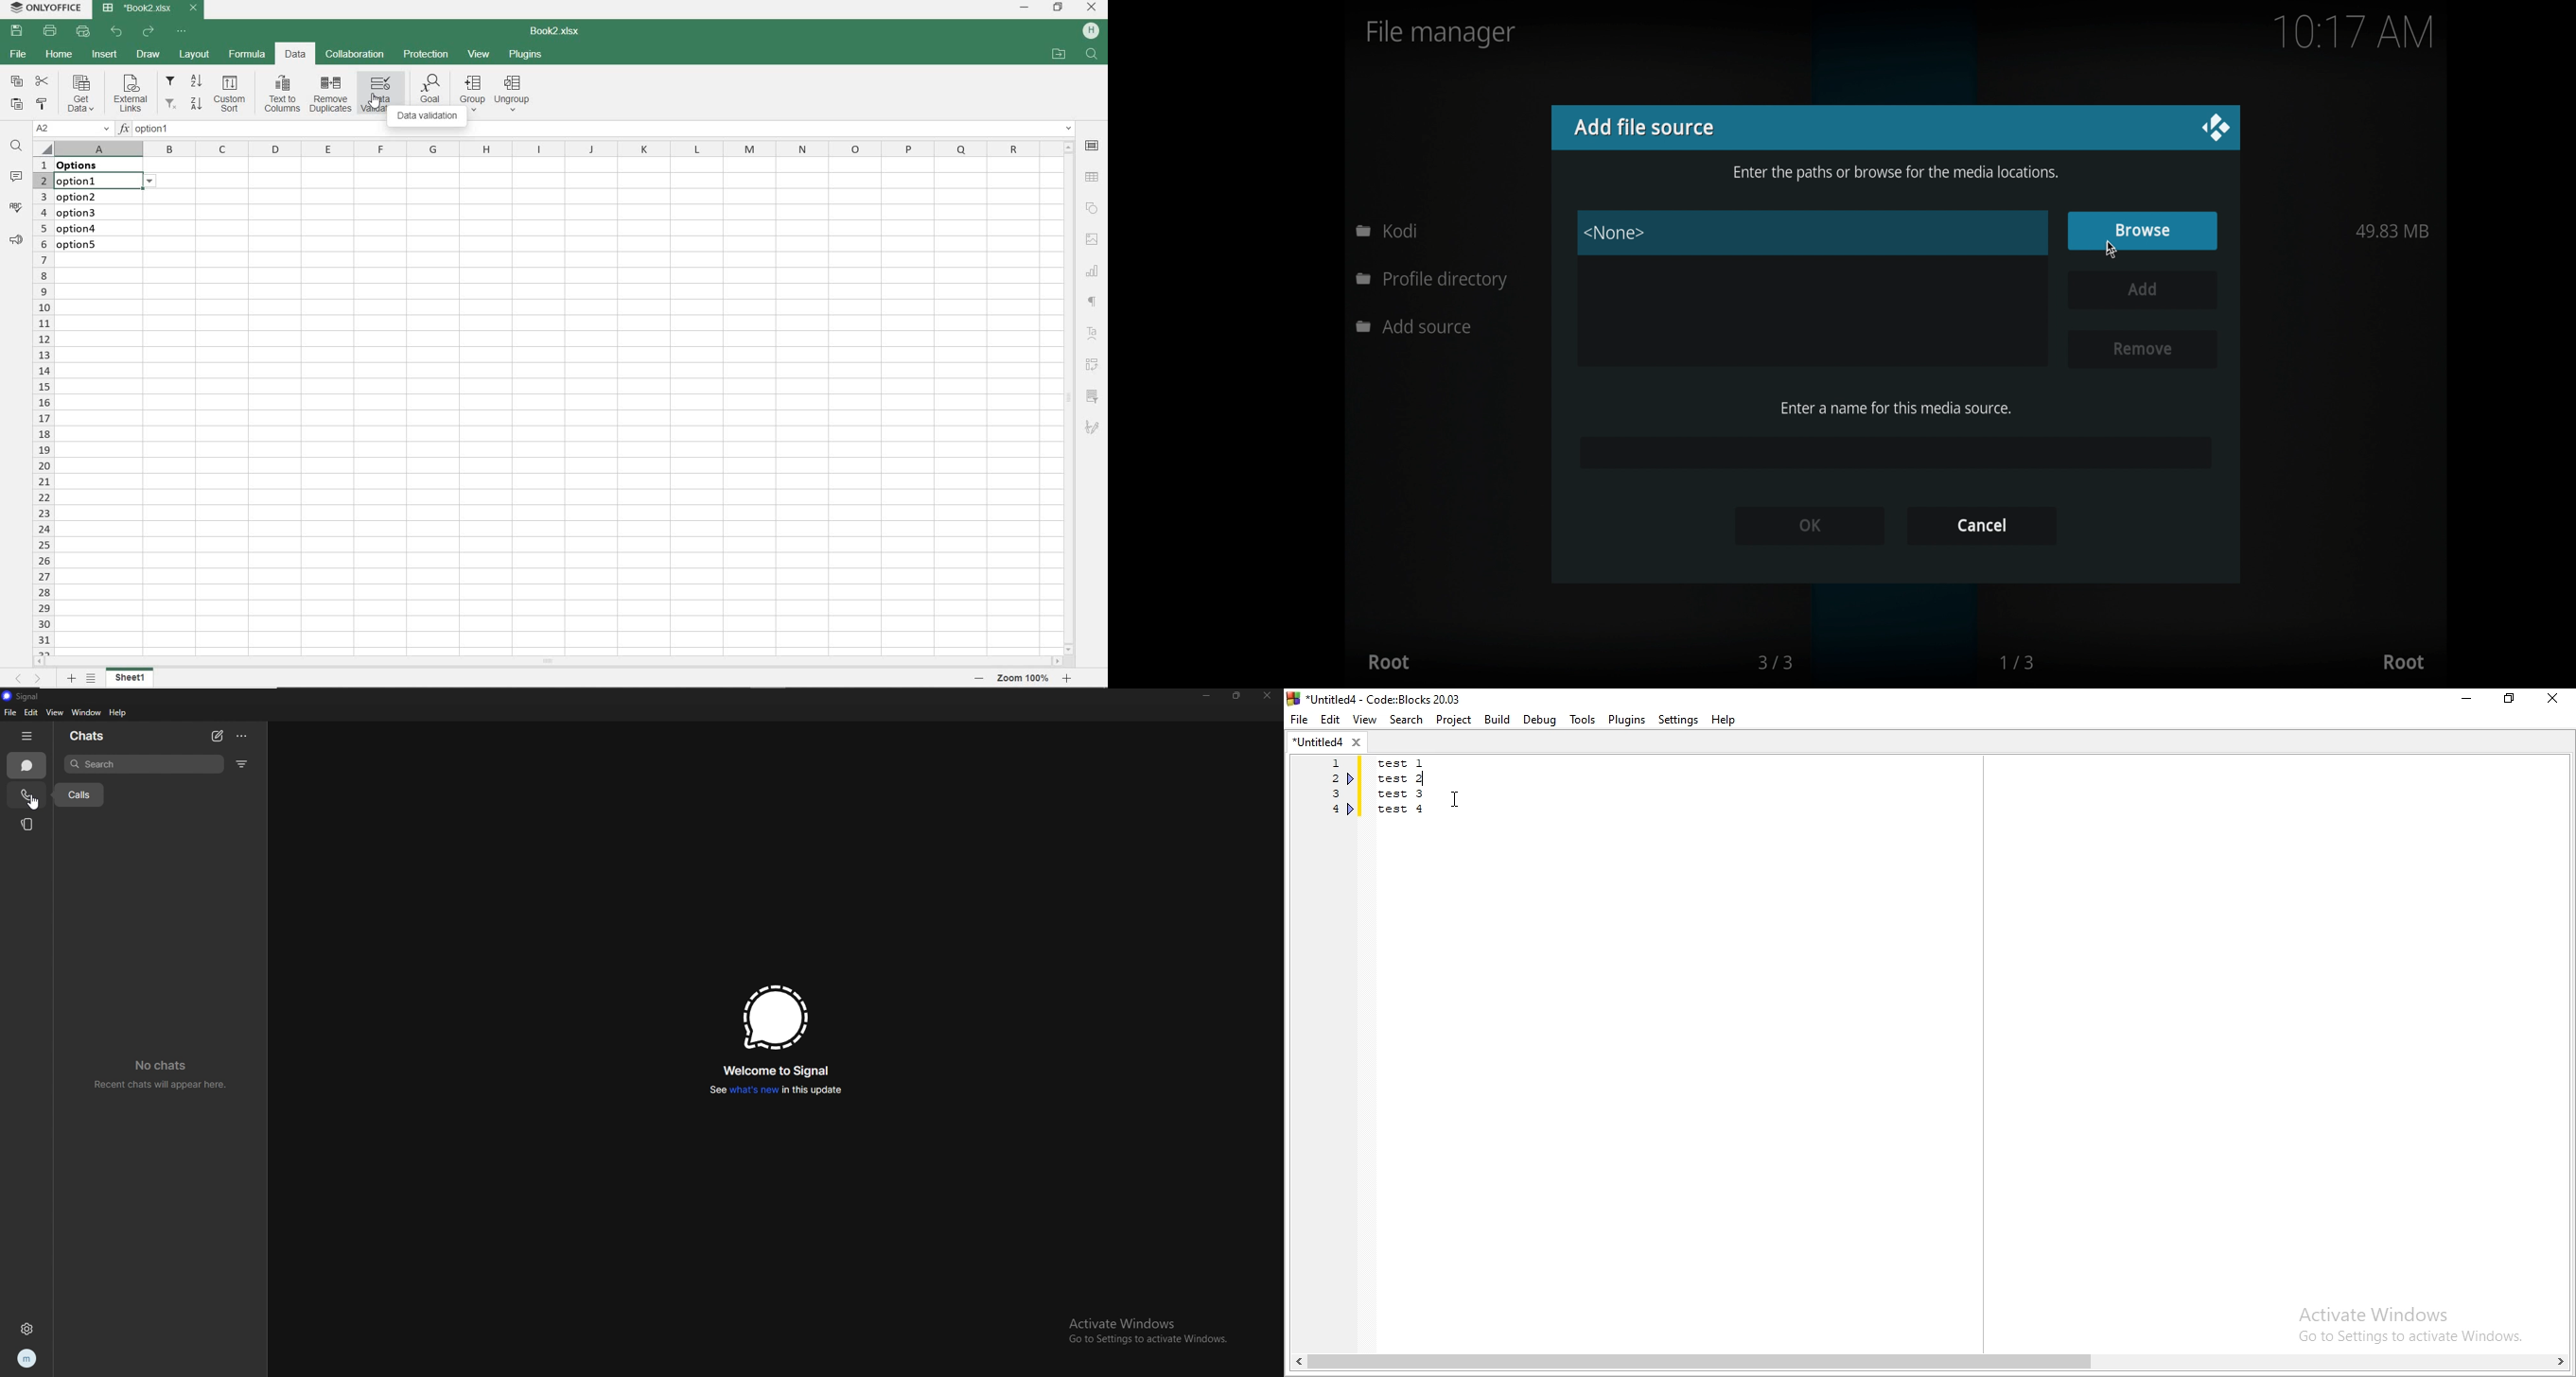 The image size is (2576, 1400). Describe the element at coordinates (2393, 231) in the screenshot. I see `49.83 MB` at that location.